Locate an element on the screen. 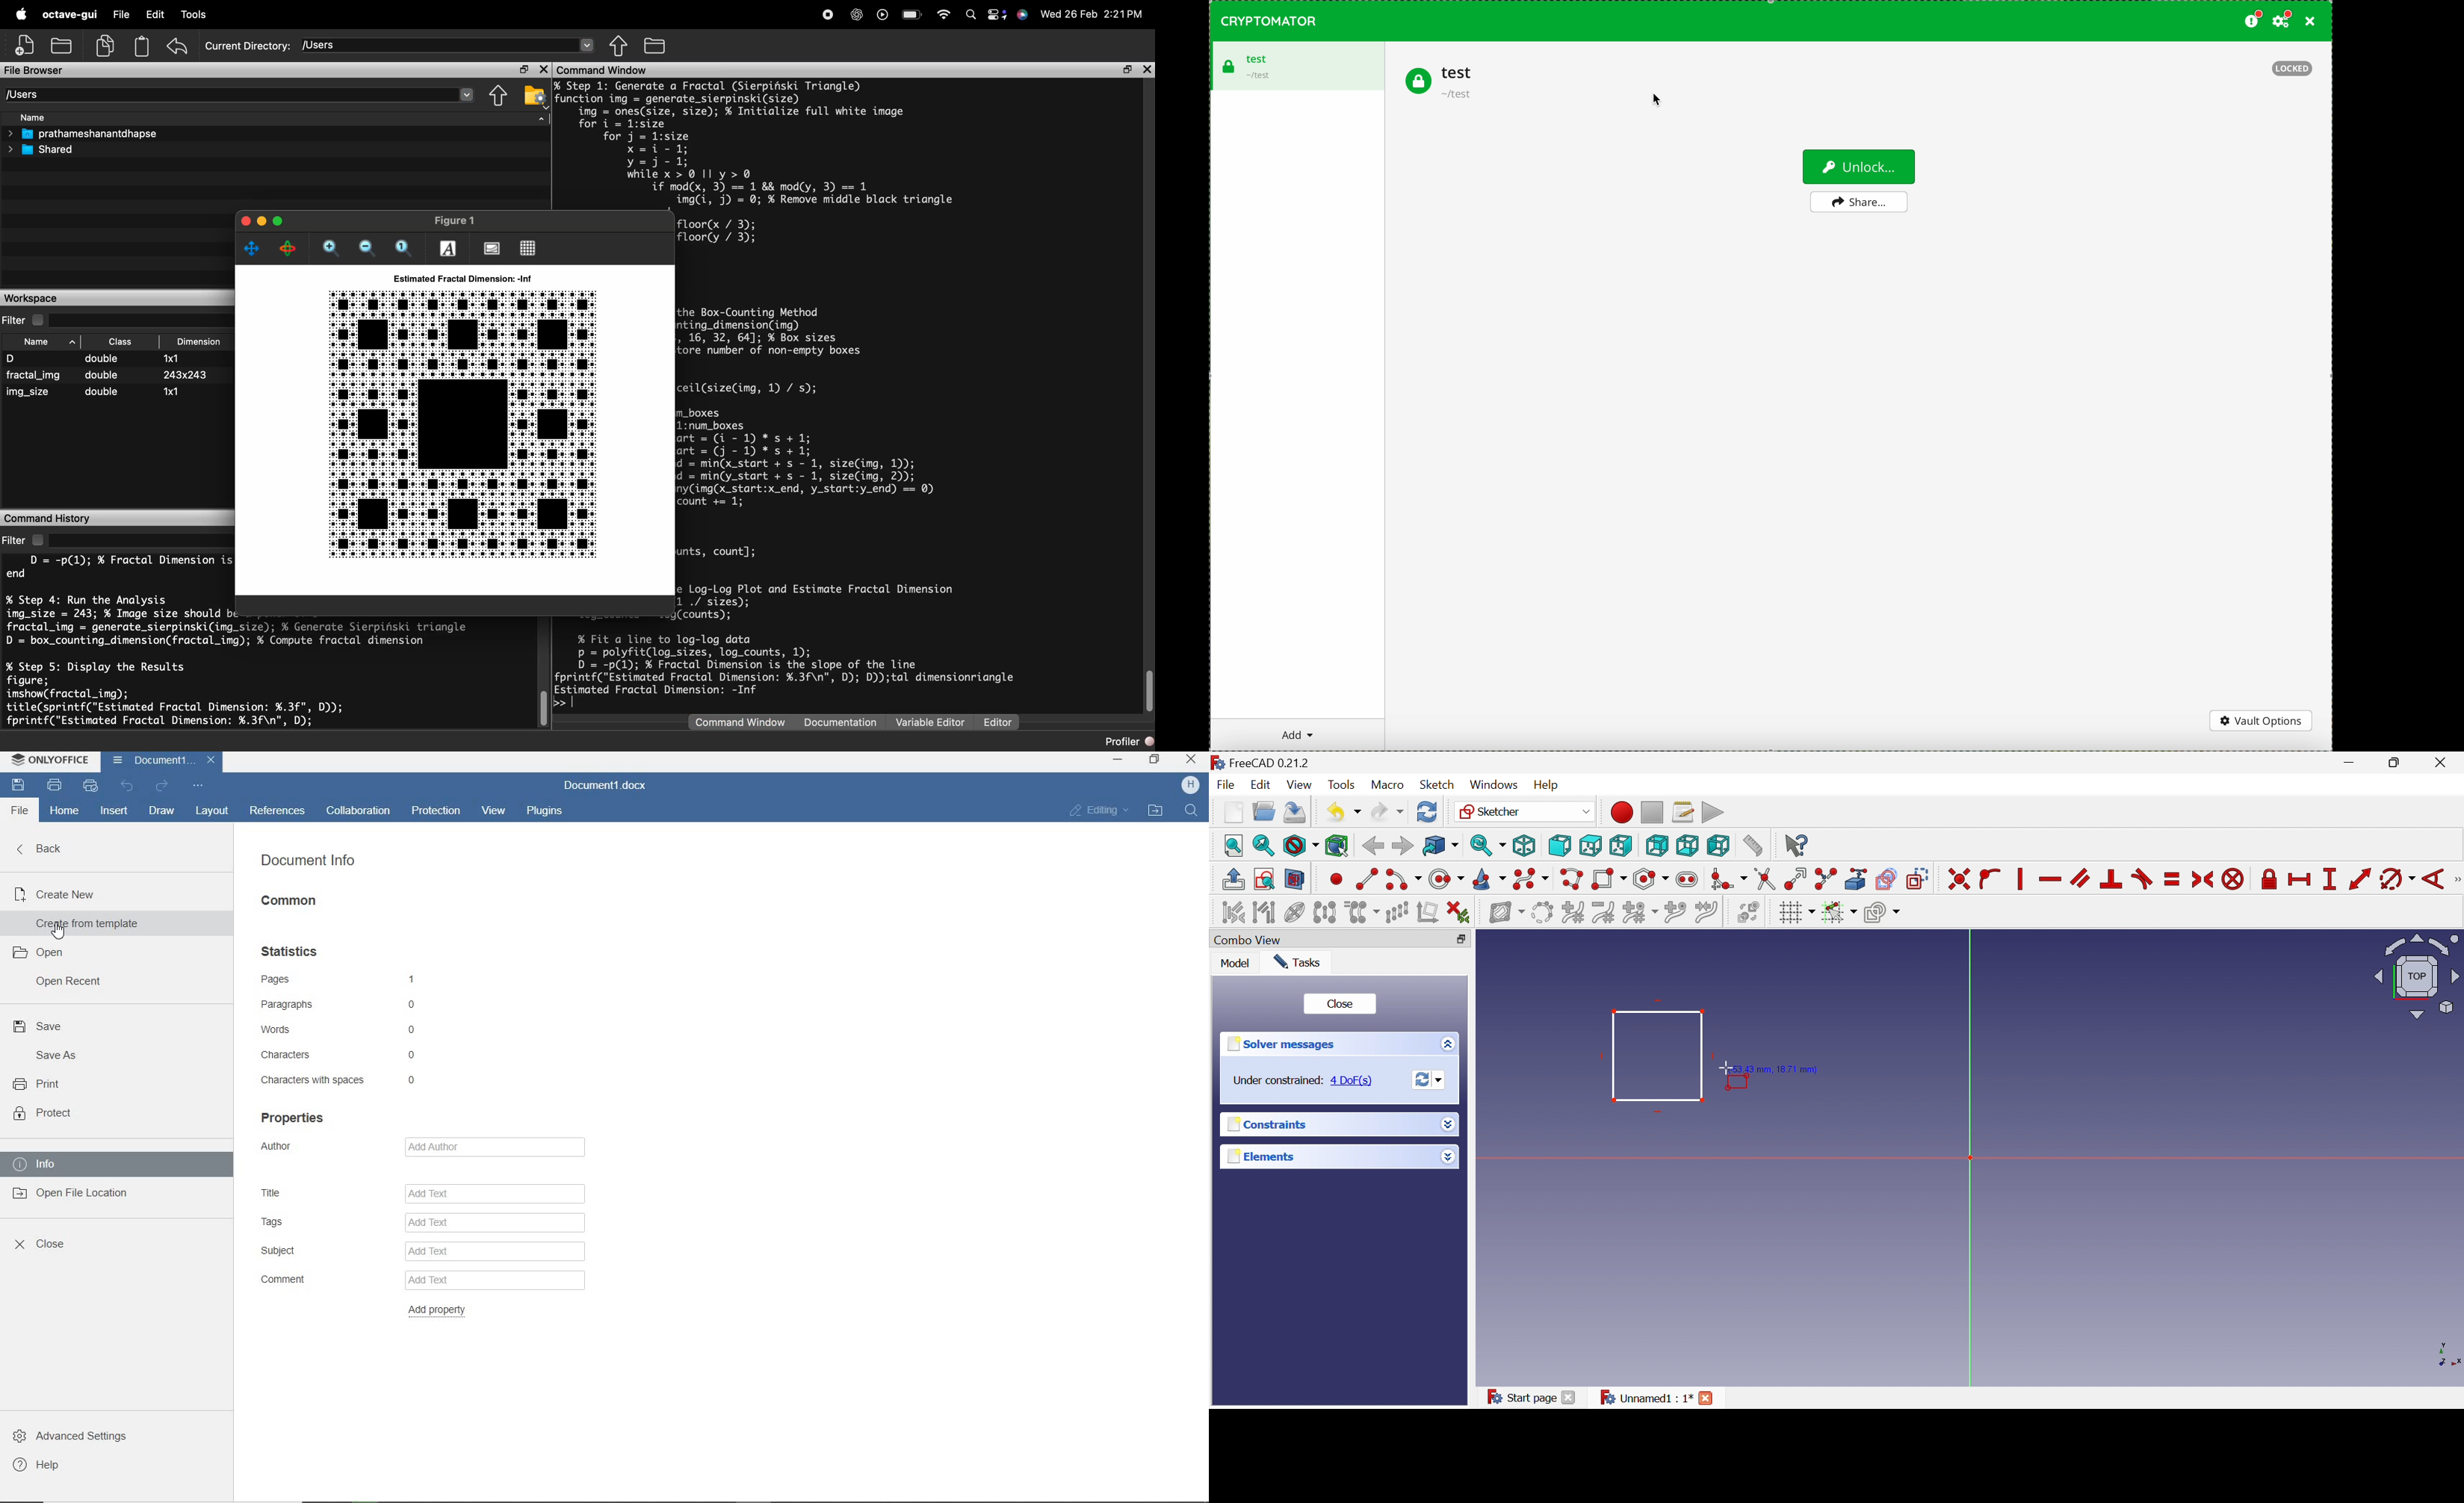 The image size is (2464, 1512). Forces recomputation of active document is located at coordinates (1429, 1080).